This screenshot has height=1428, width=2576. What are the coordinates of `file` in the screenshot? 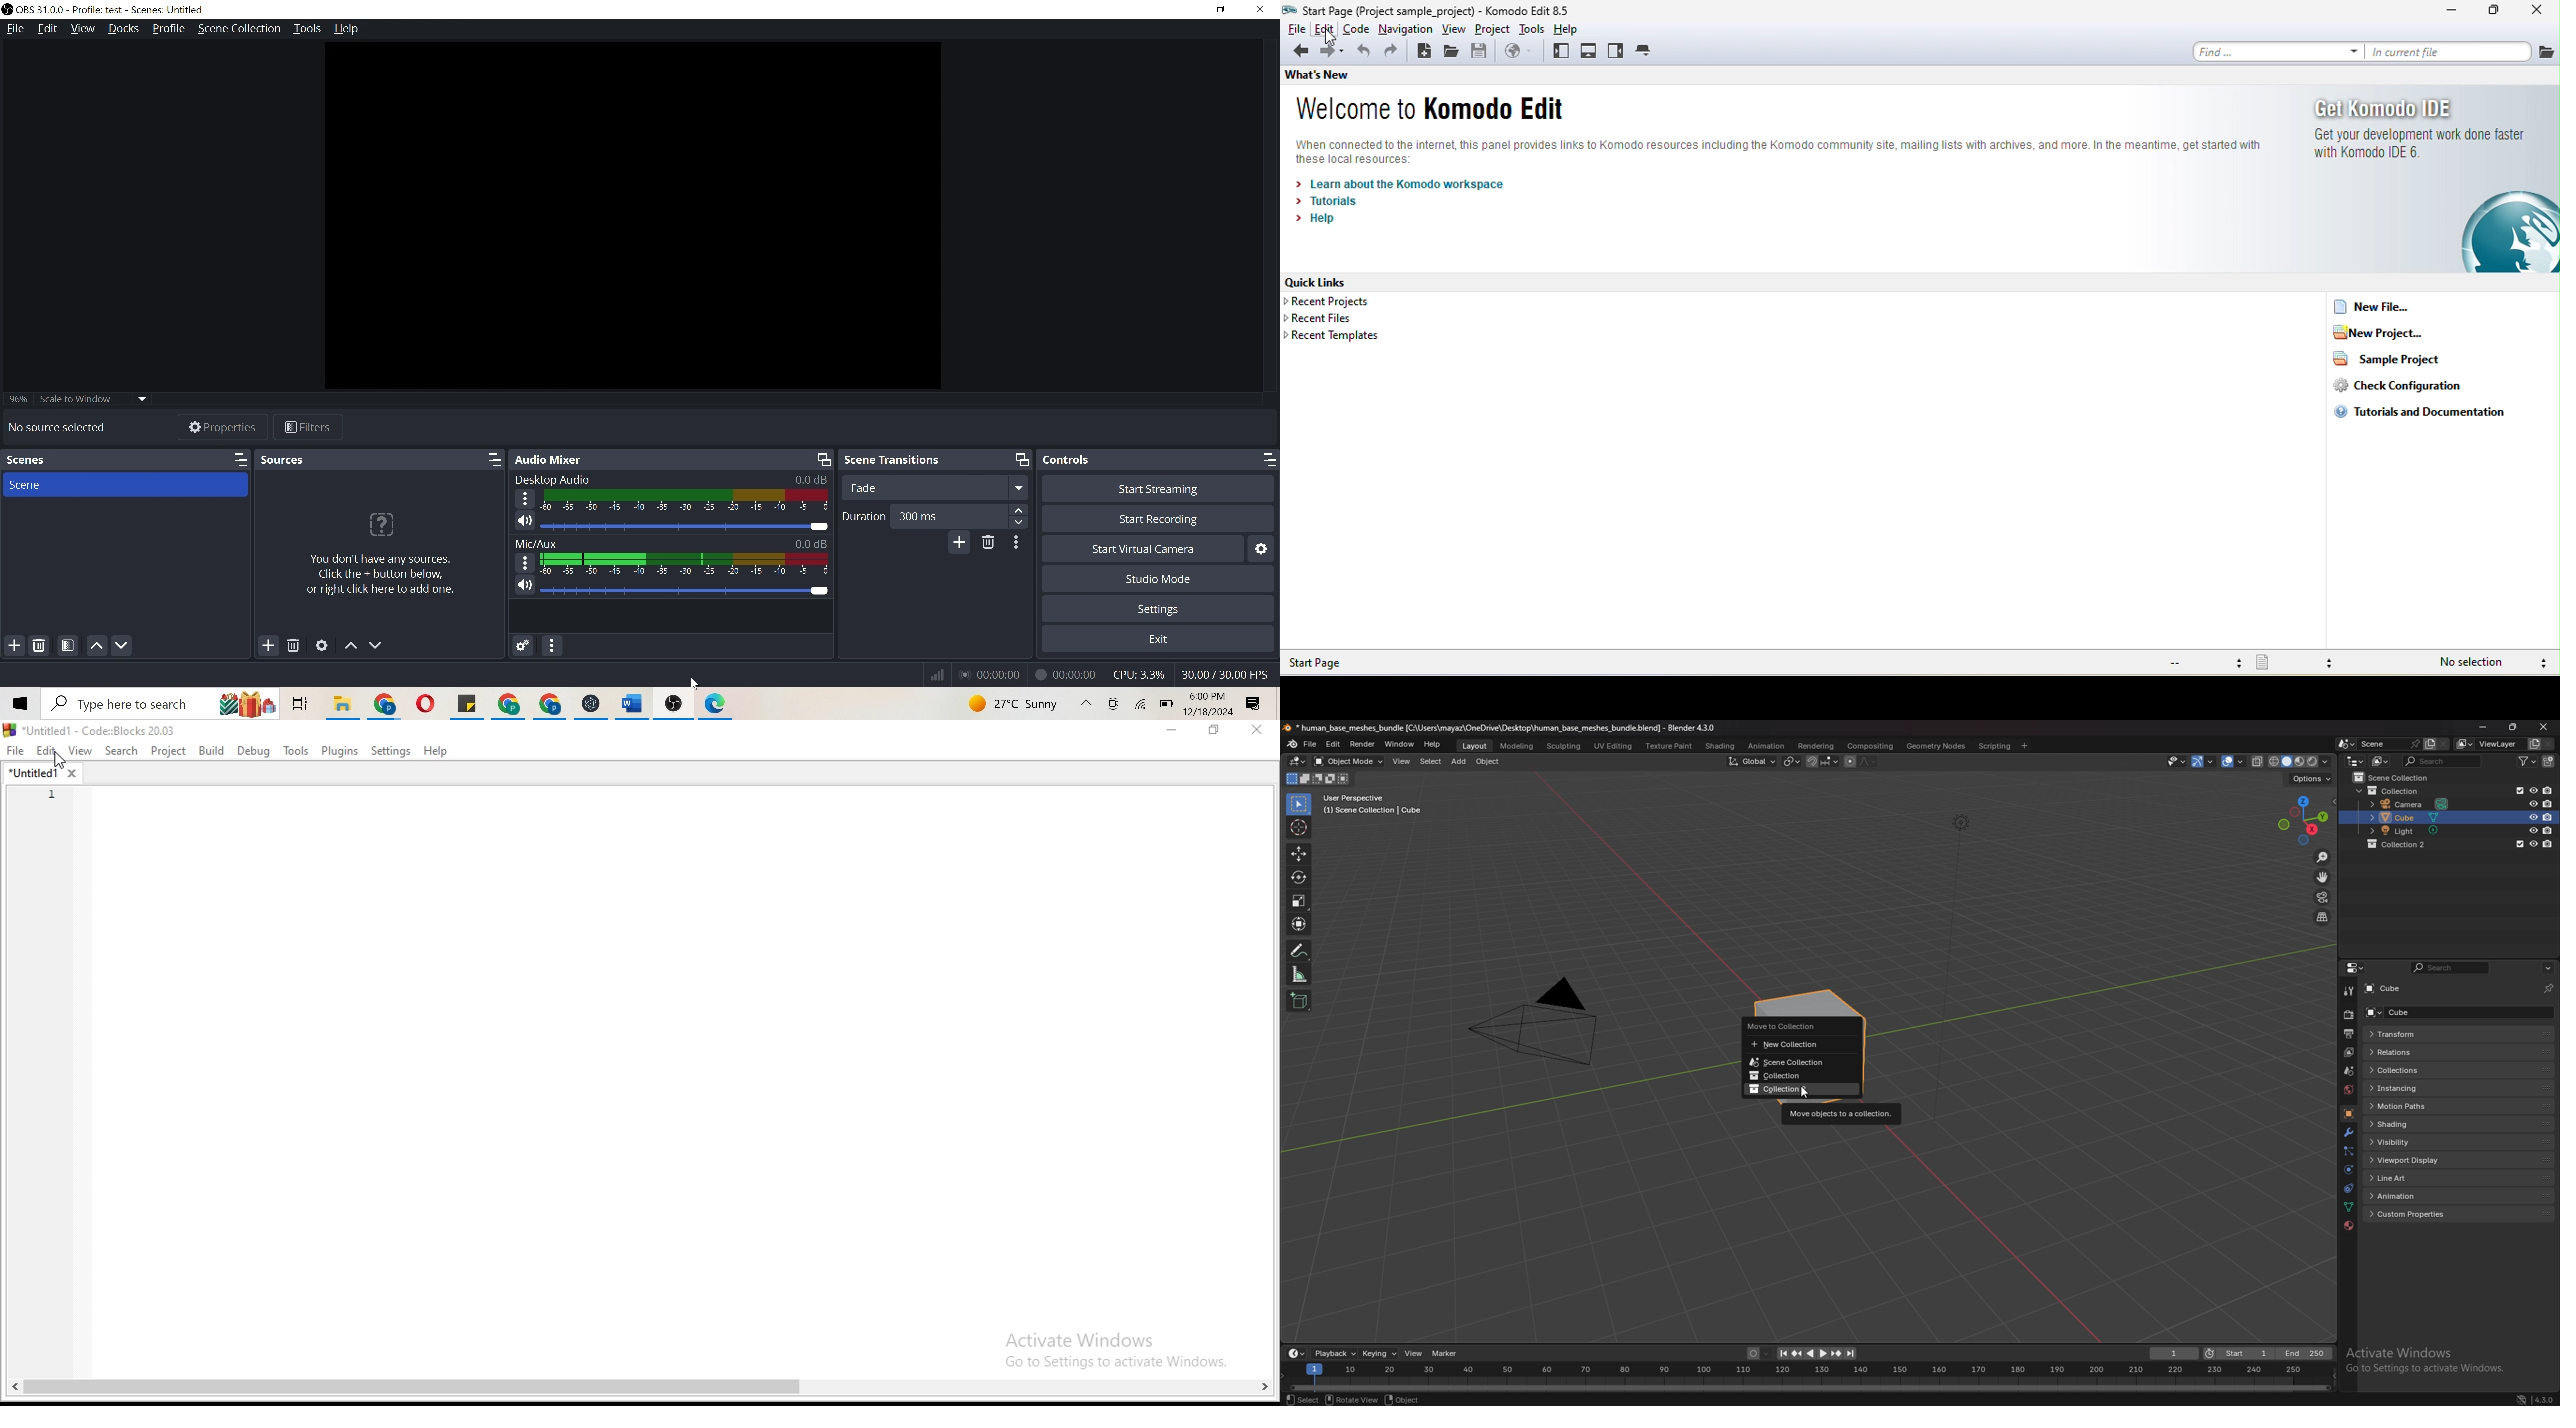 It's located at (14, 30).